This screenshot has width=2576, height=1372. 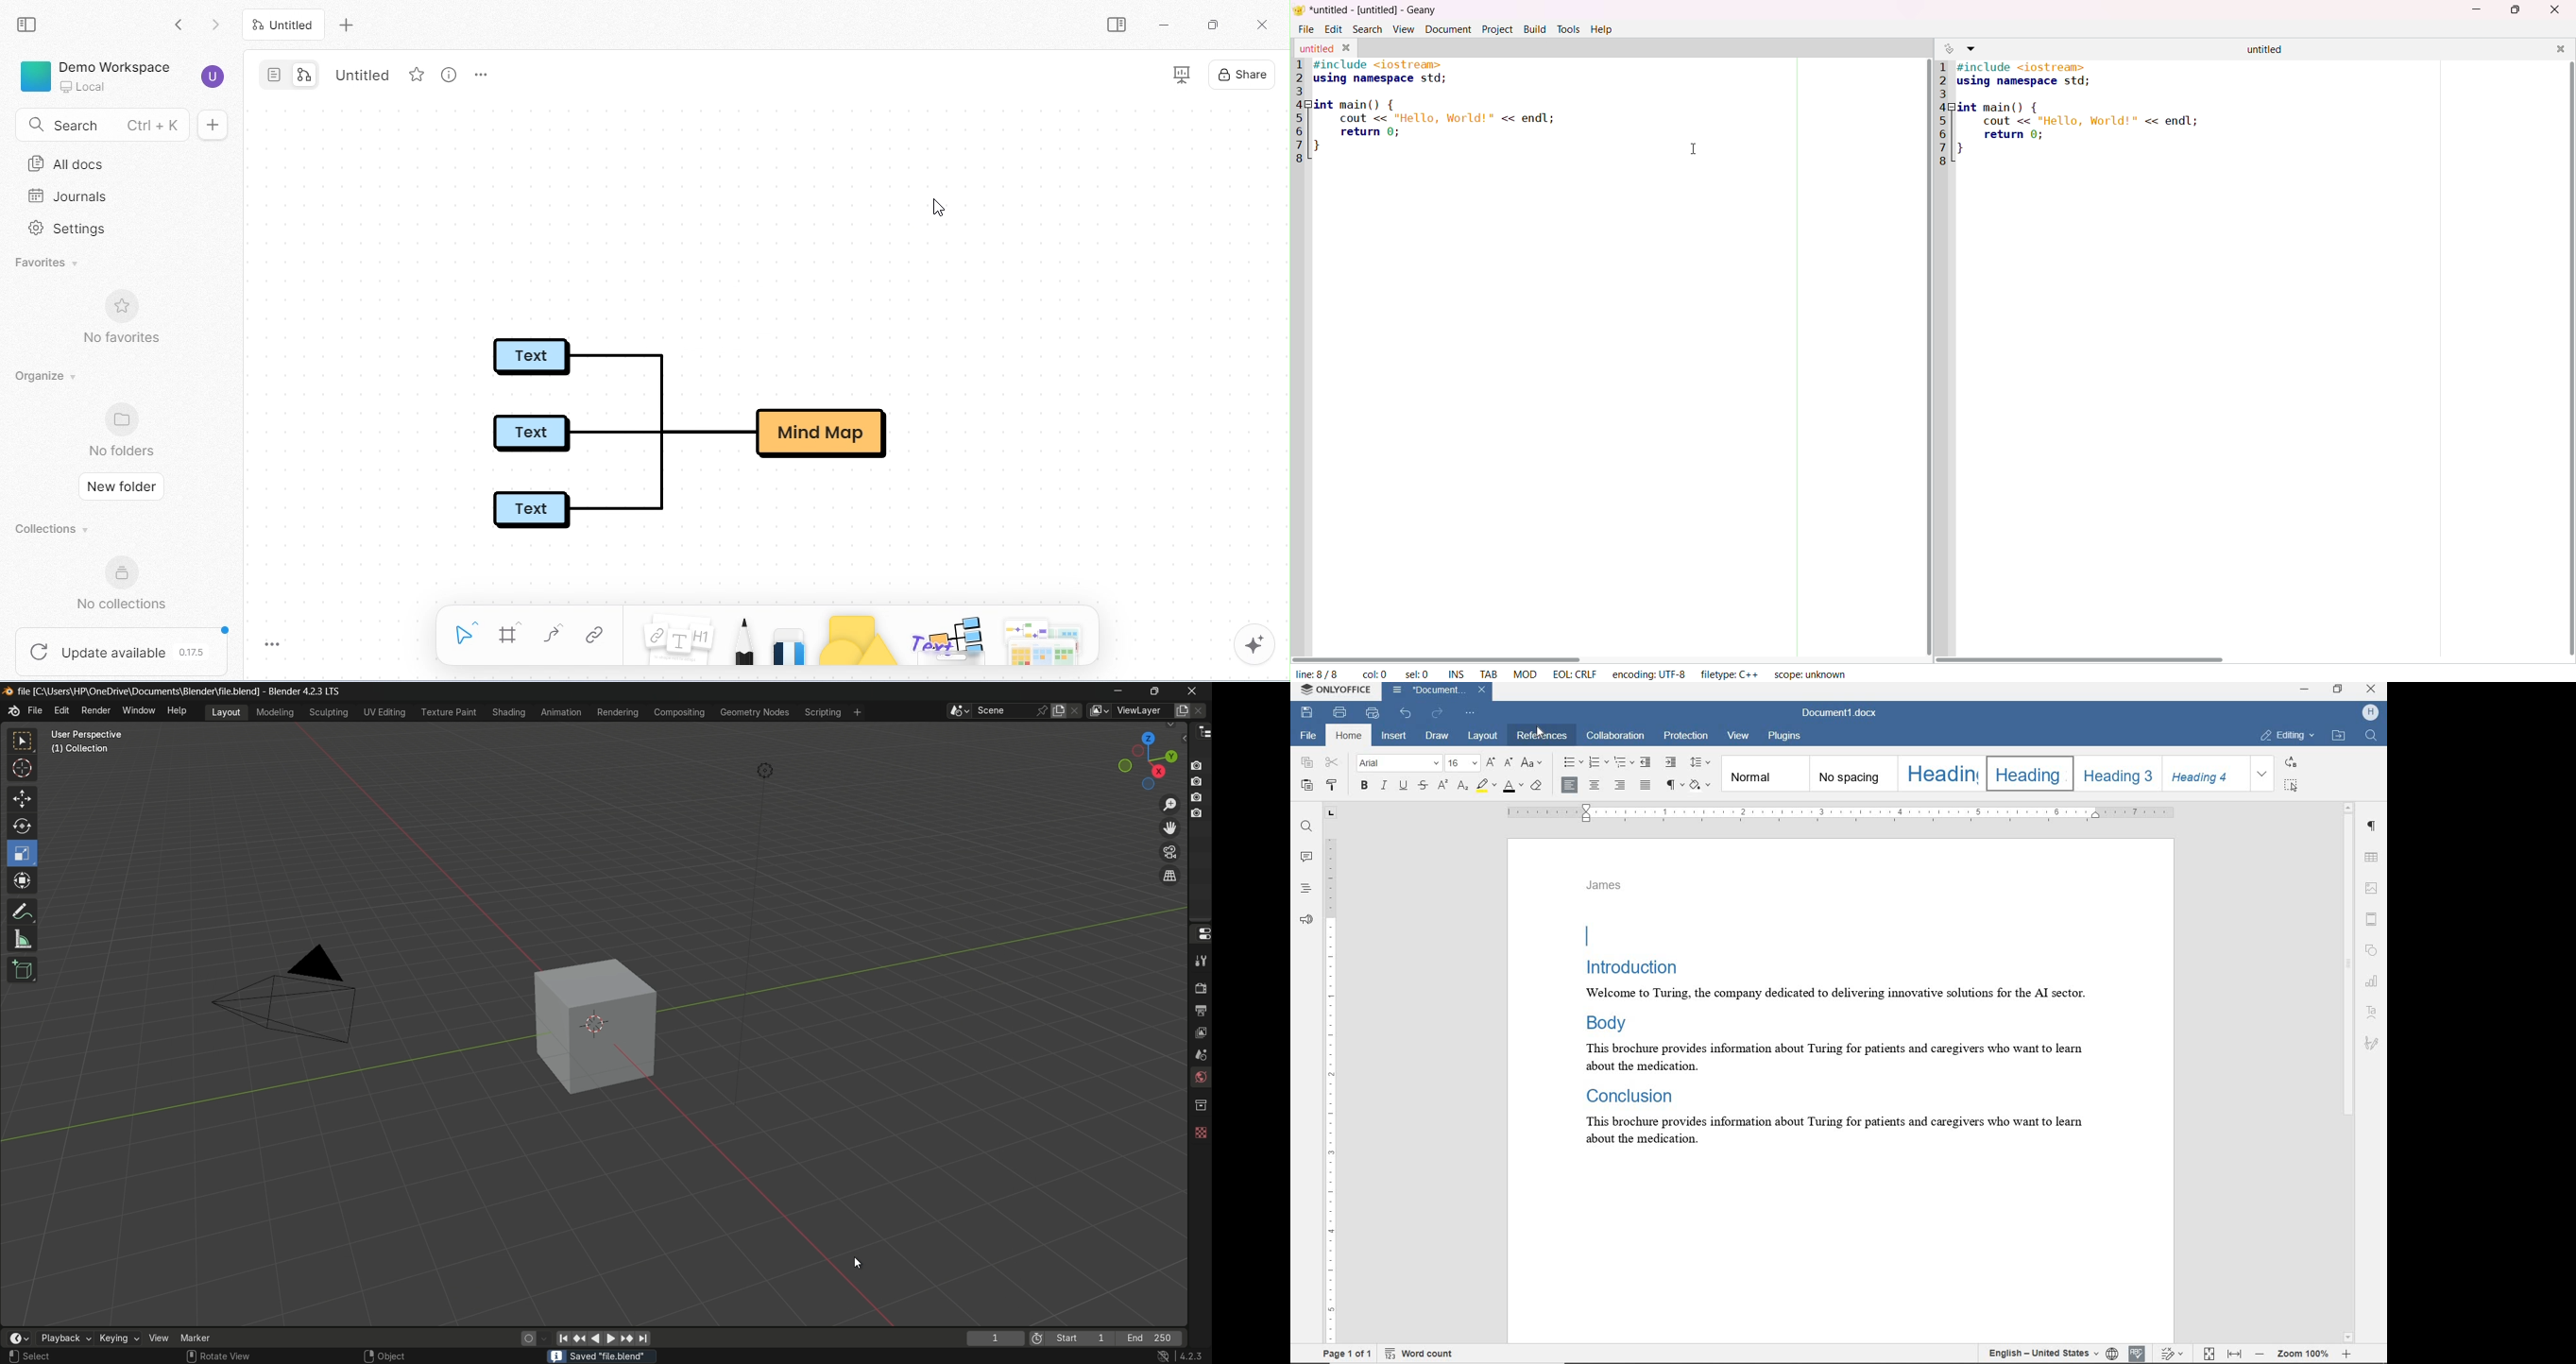 I want to click on text art, so click(x=2372, y=1010).